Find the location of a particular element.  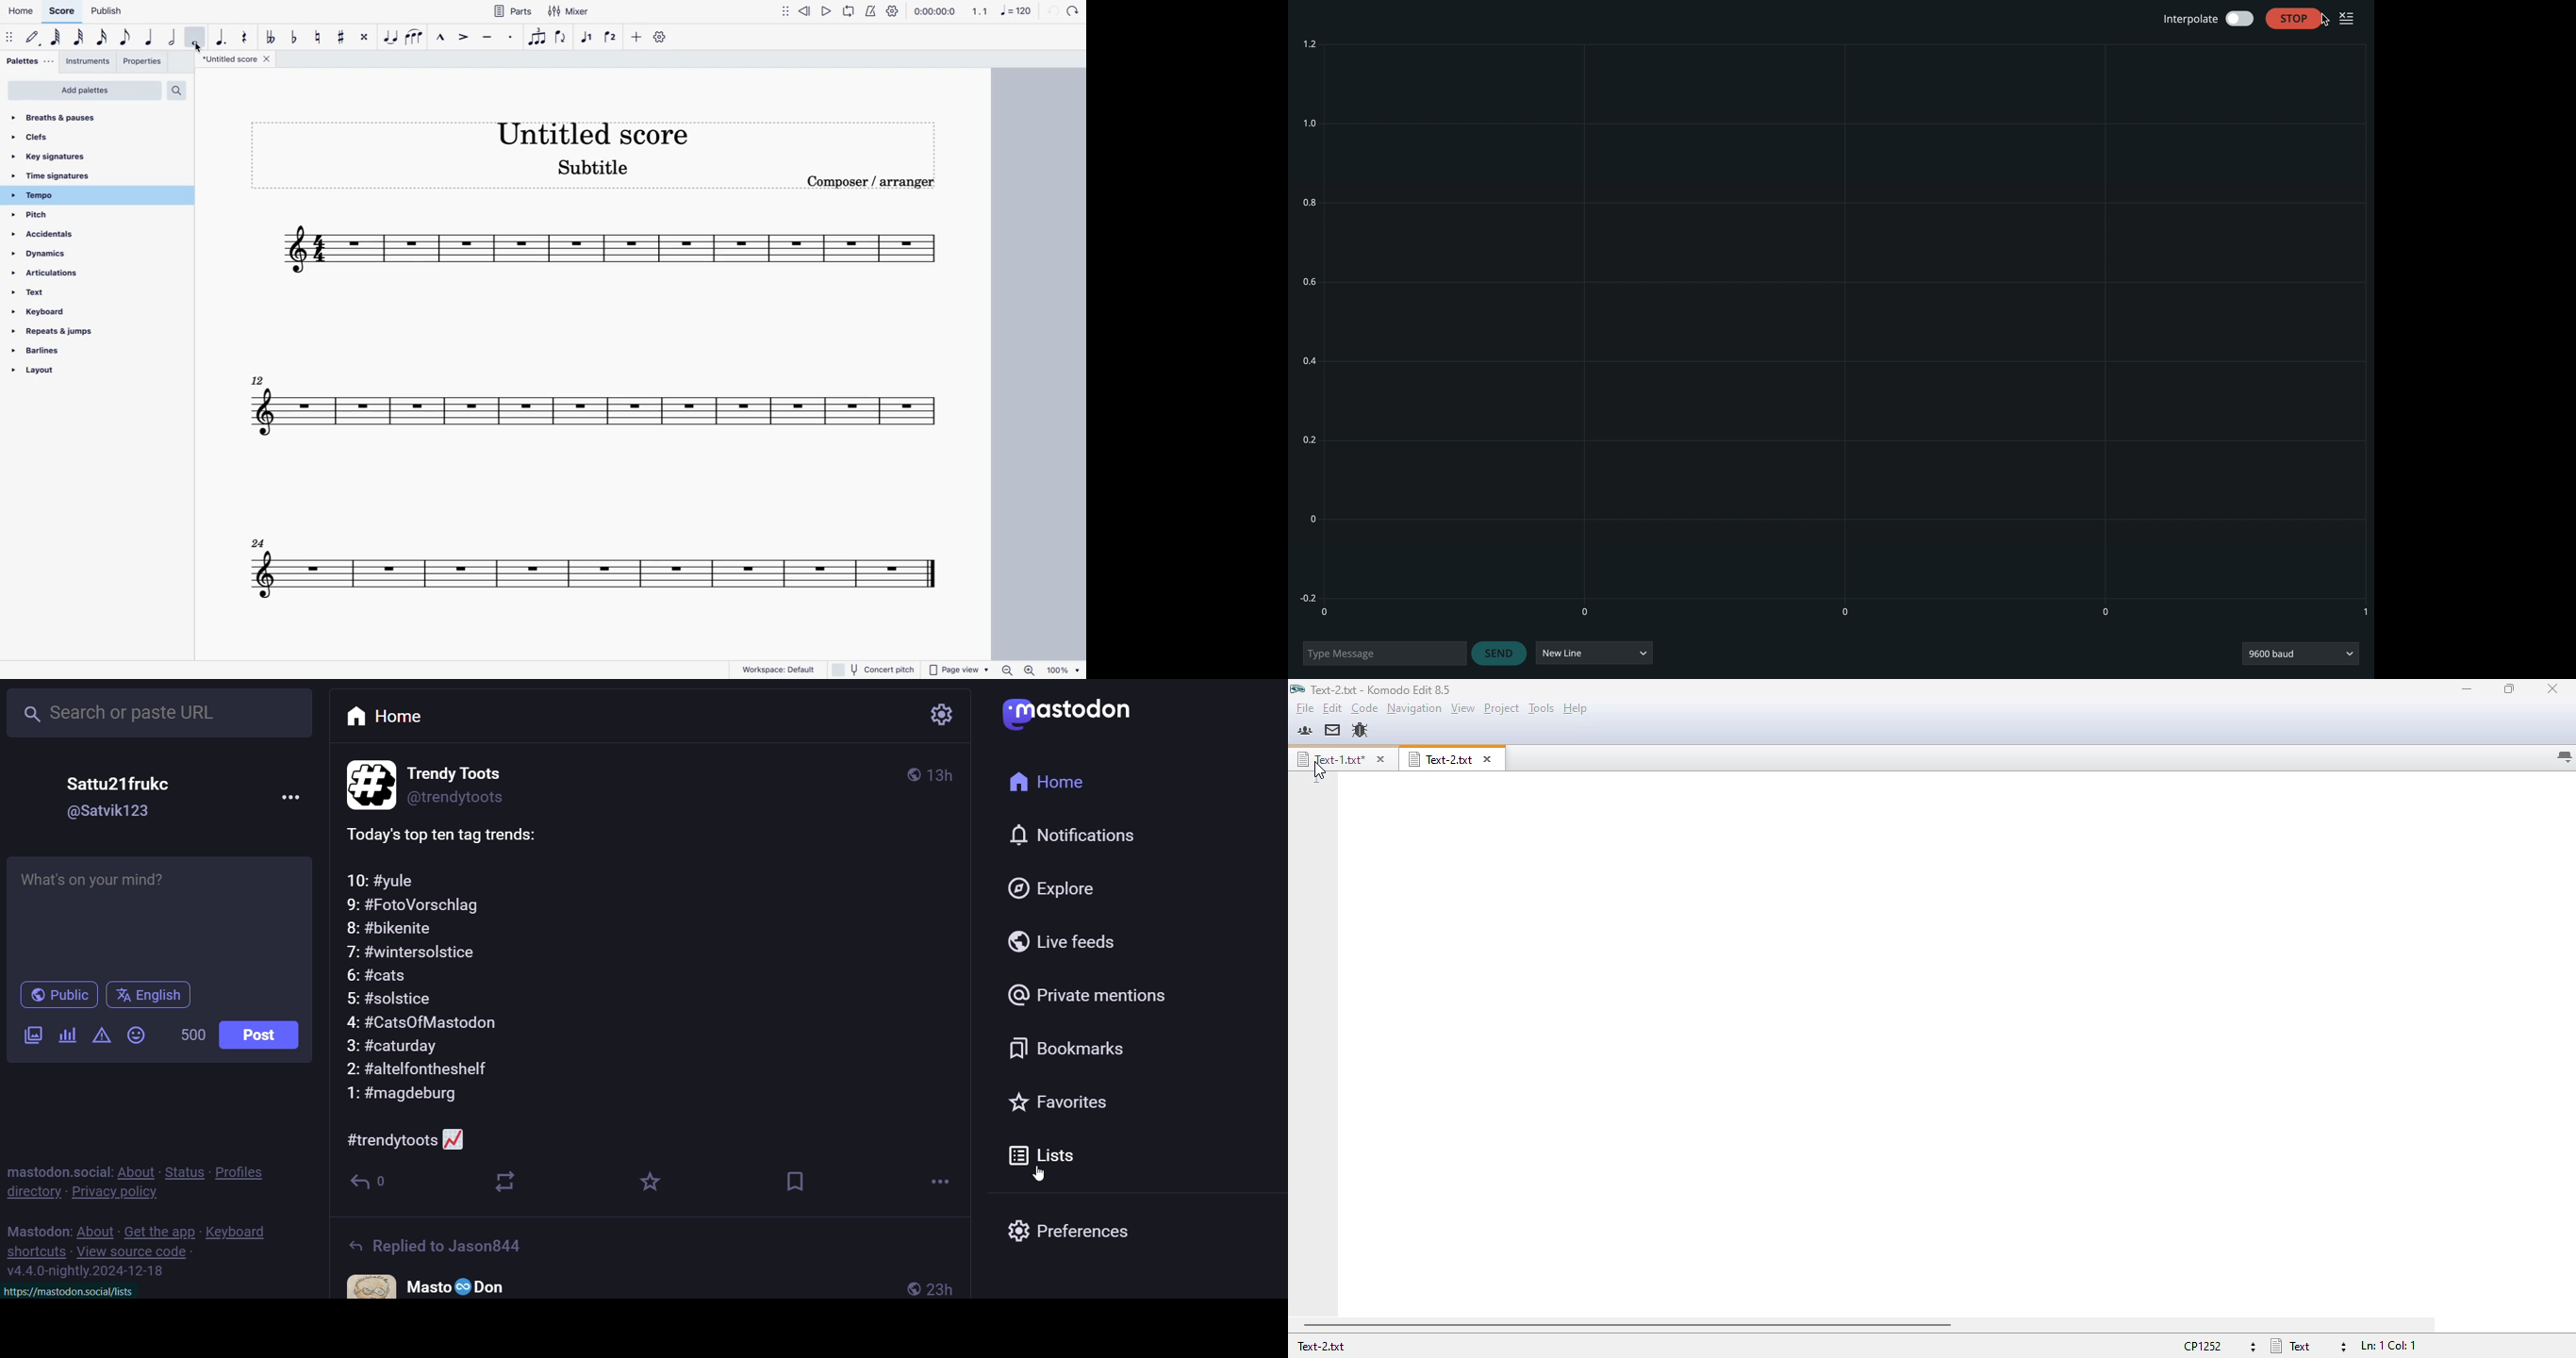

augmentative dot is located at coordinates (221, 37).